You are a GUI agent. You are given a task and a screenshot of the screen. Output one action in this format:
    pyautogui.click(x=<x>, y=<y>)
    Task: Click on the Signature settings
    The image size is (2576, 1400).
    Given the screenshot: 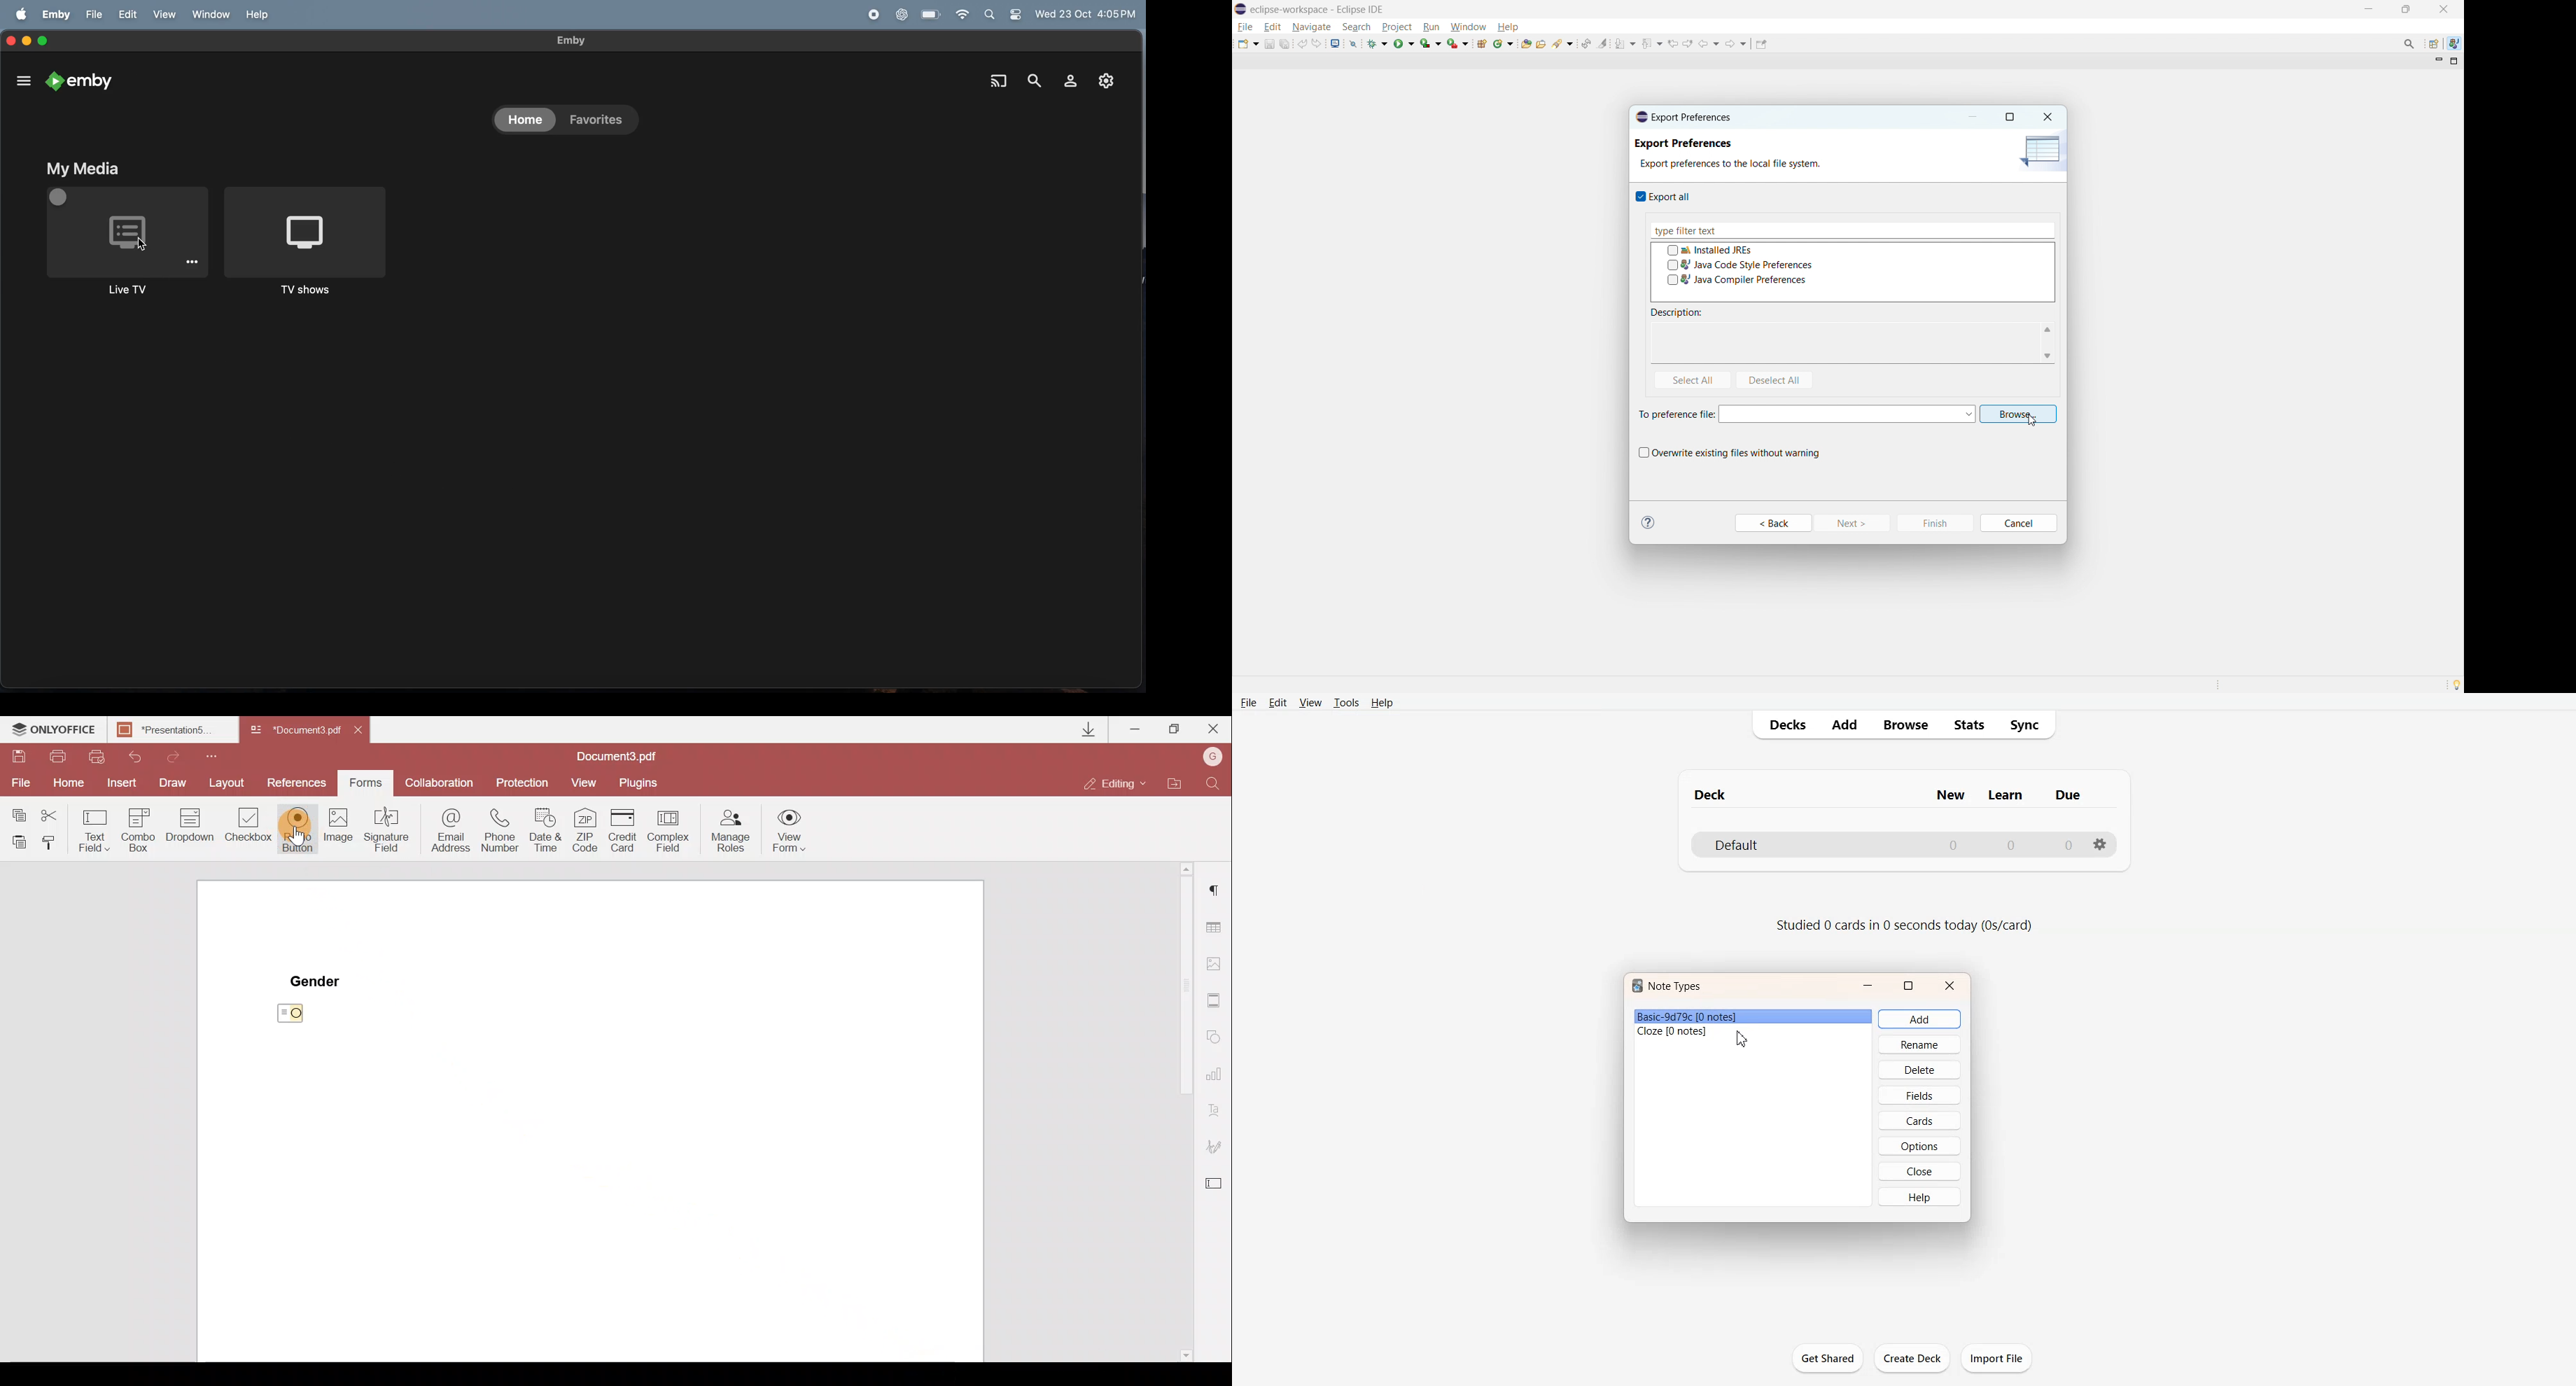 What is the action you would take?
    pyautogui.click(x=1220, y=1147)
    